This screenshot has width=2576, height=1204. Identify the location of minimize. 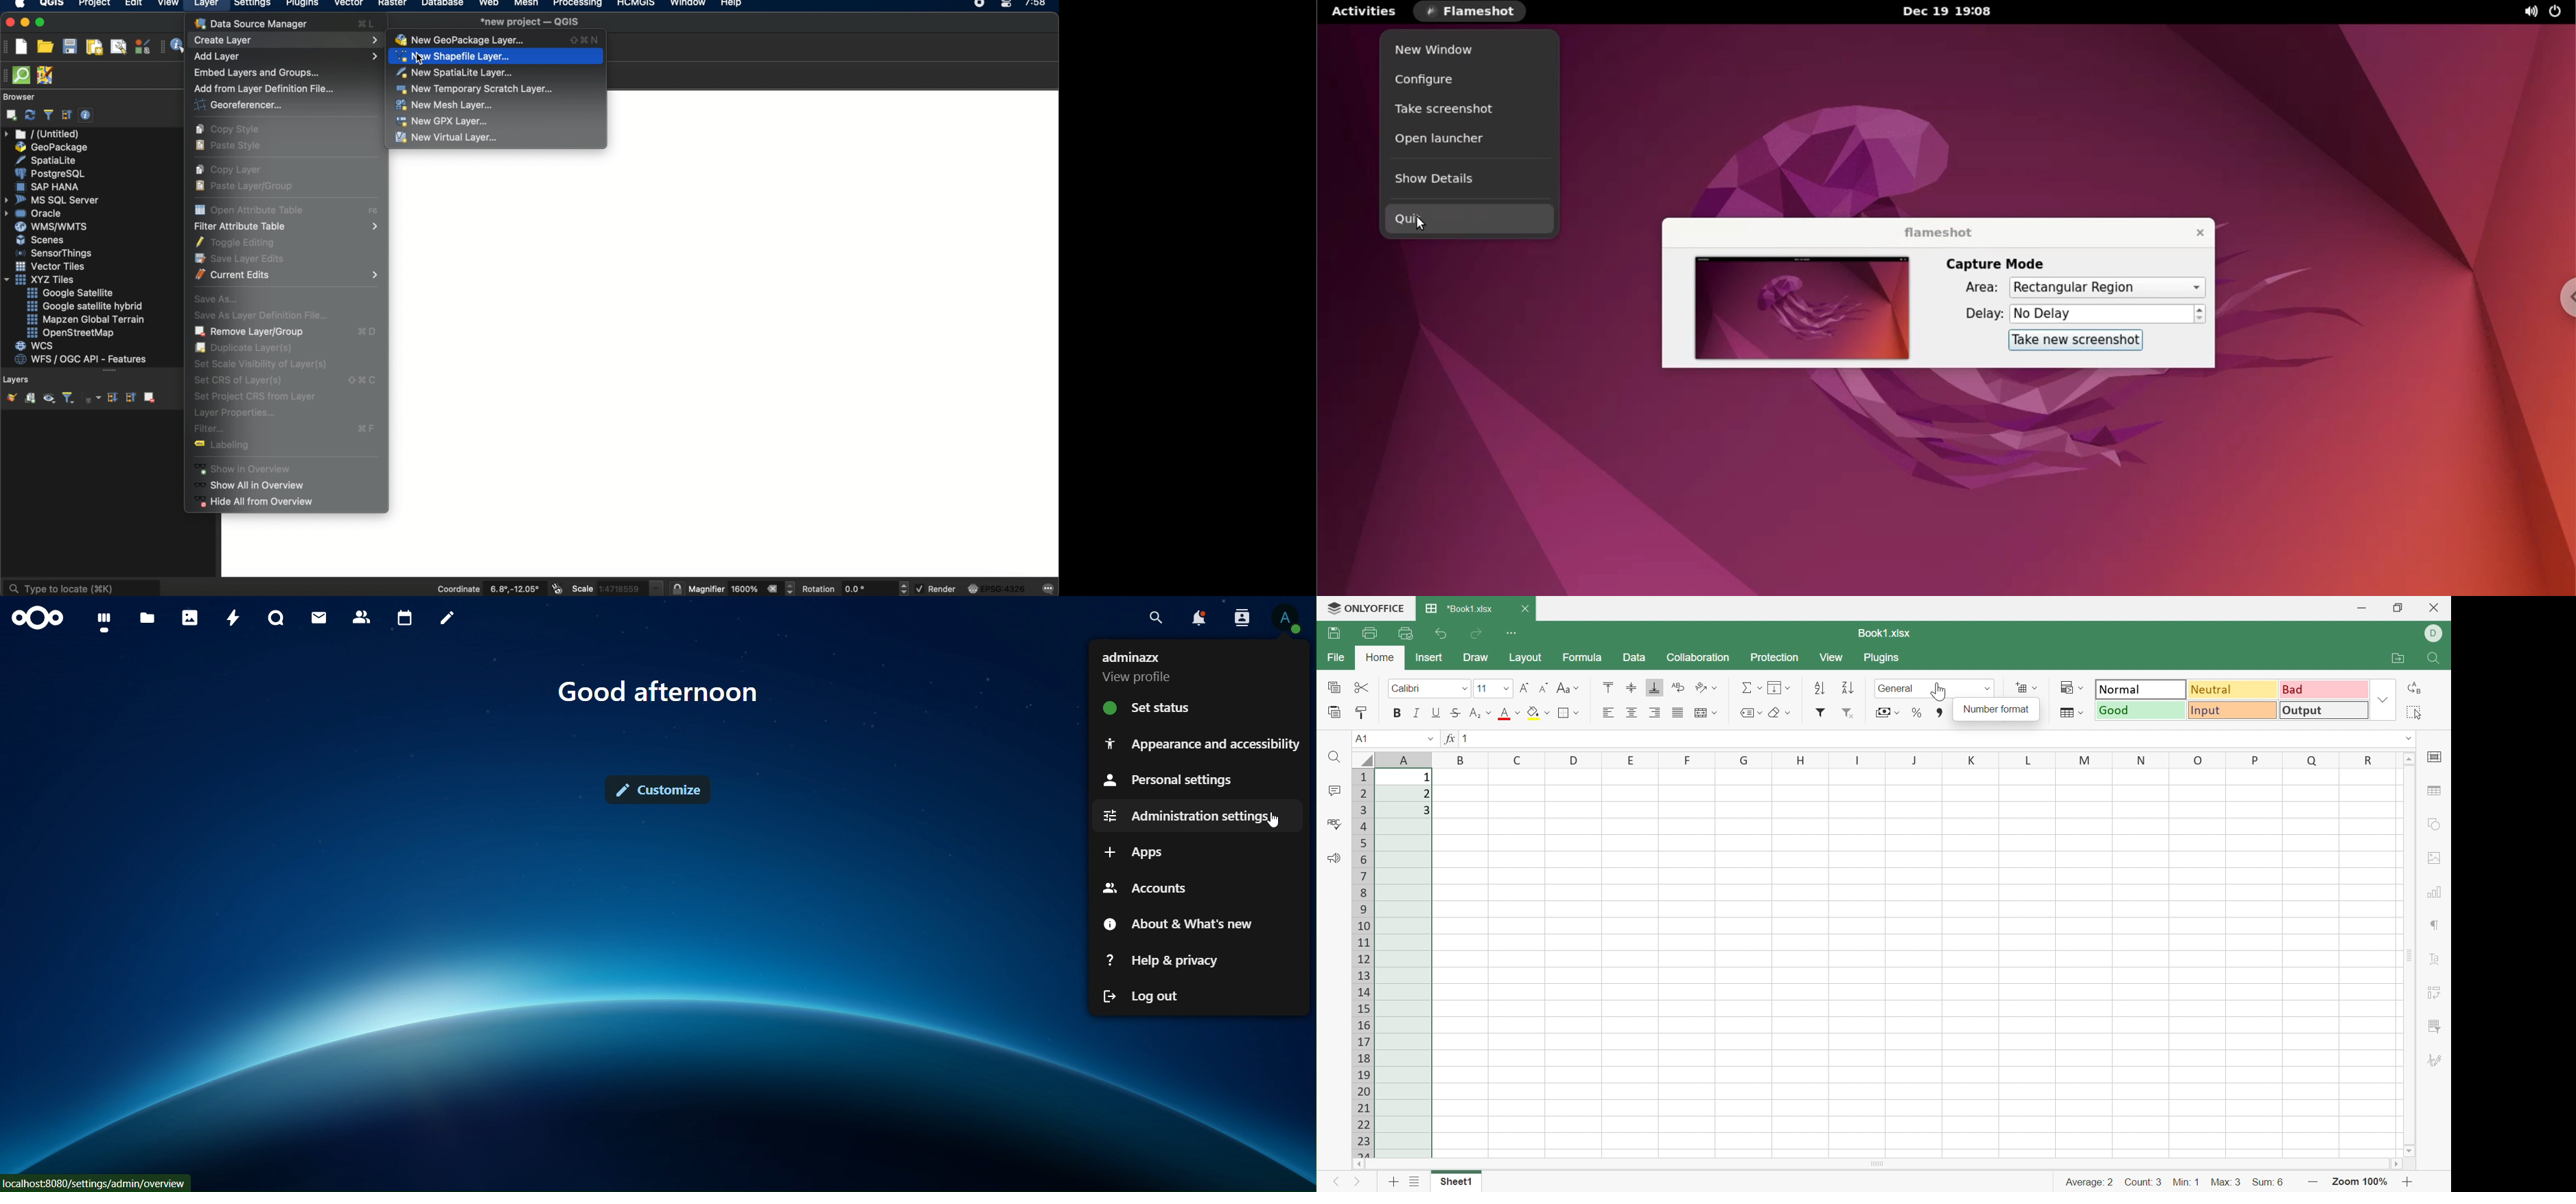
(25, 23).